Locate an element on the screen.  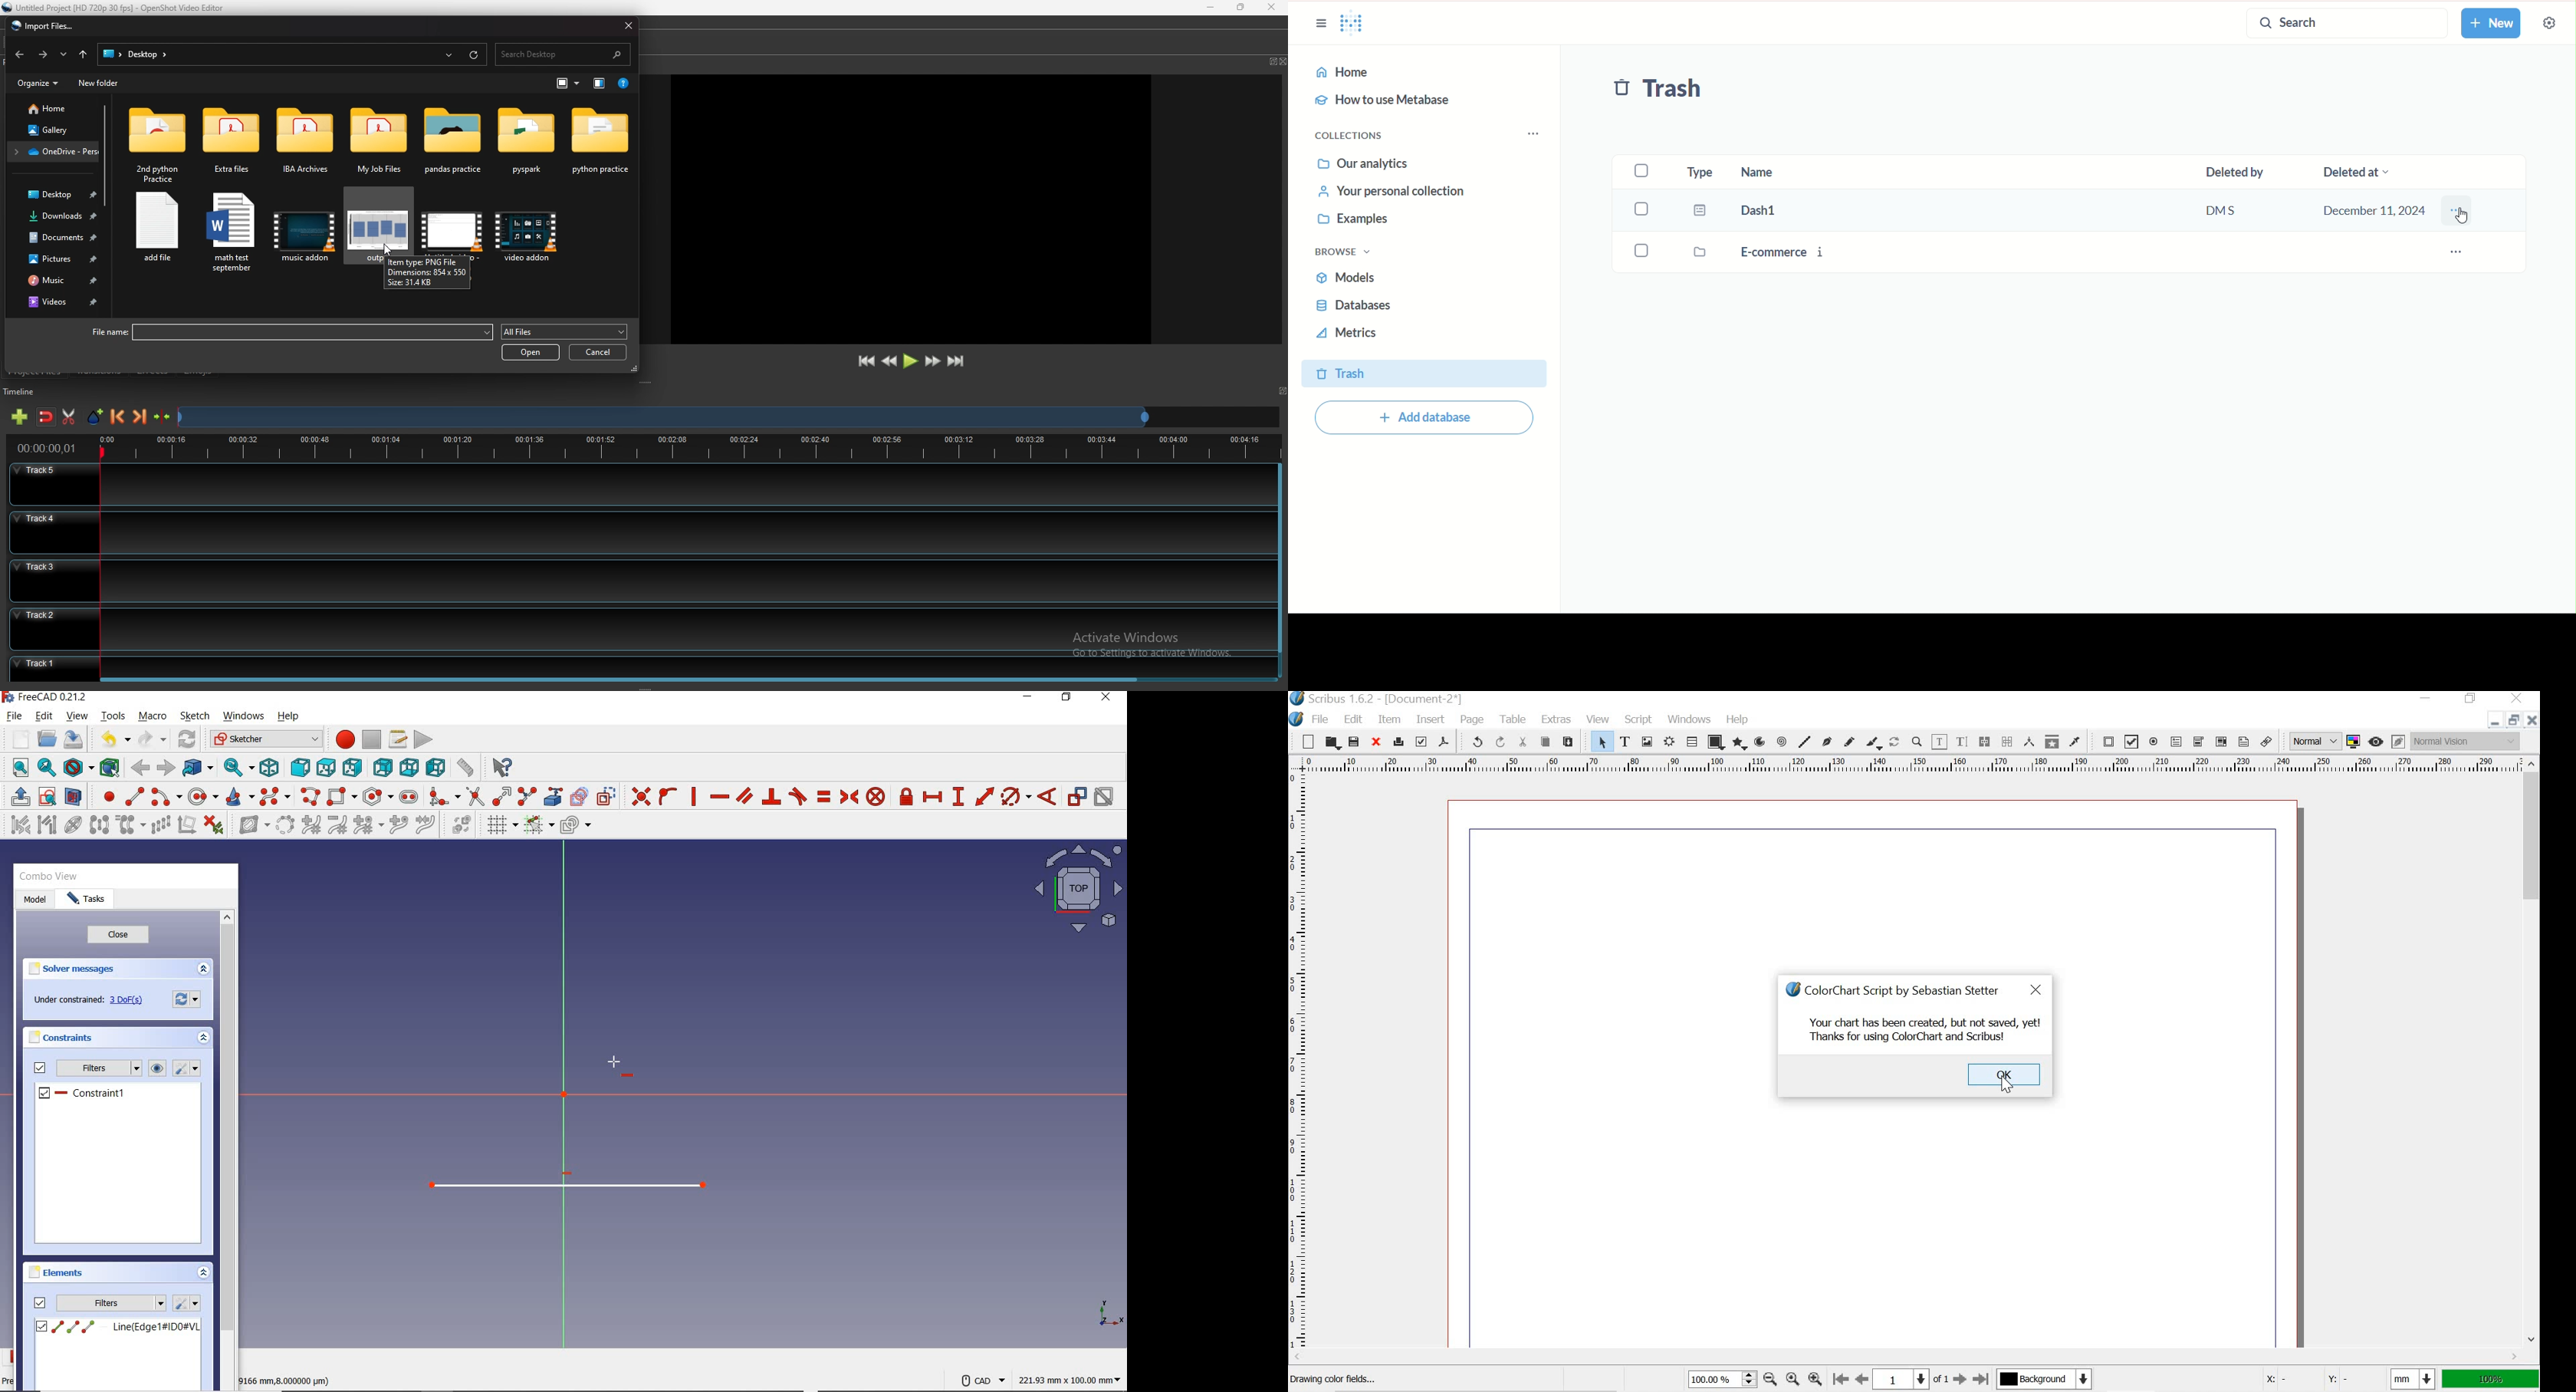
CONSTRAIN LOCK is located at coordinates (907, 797).